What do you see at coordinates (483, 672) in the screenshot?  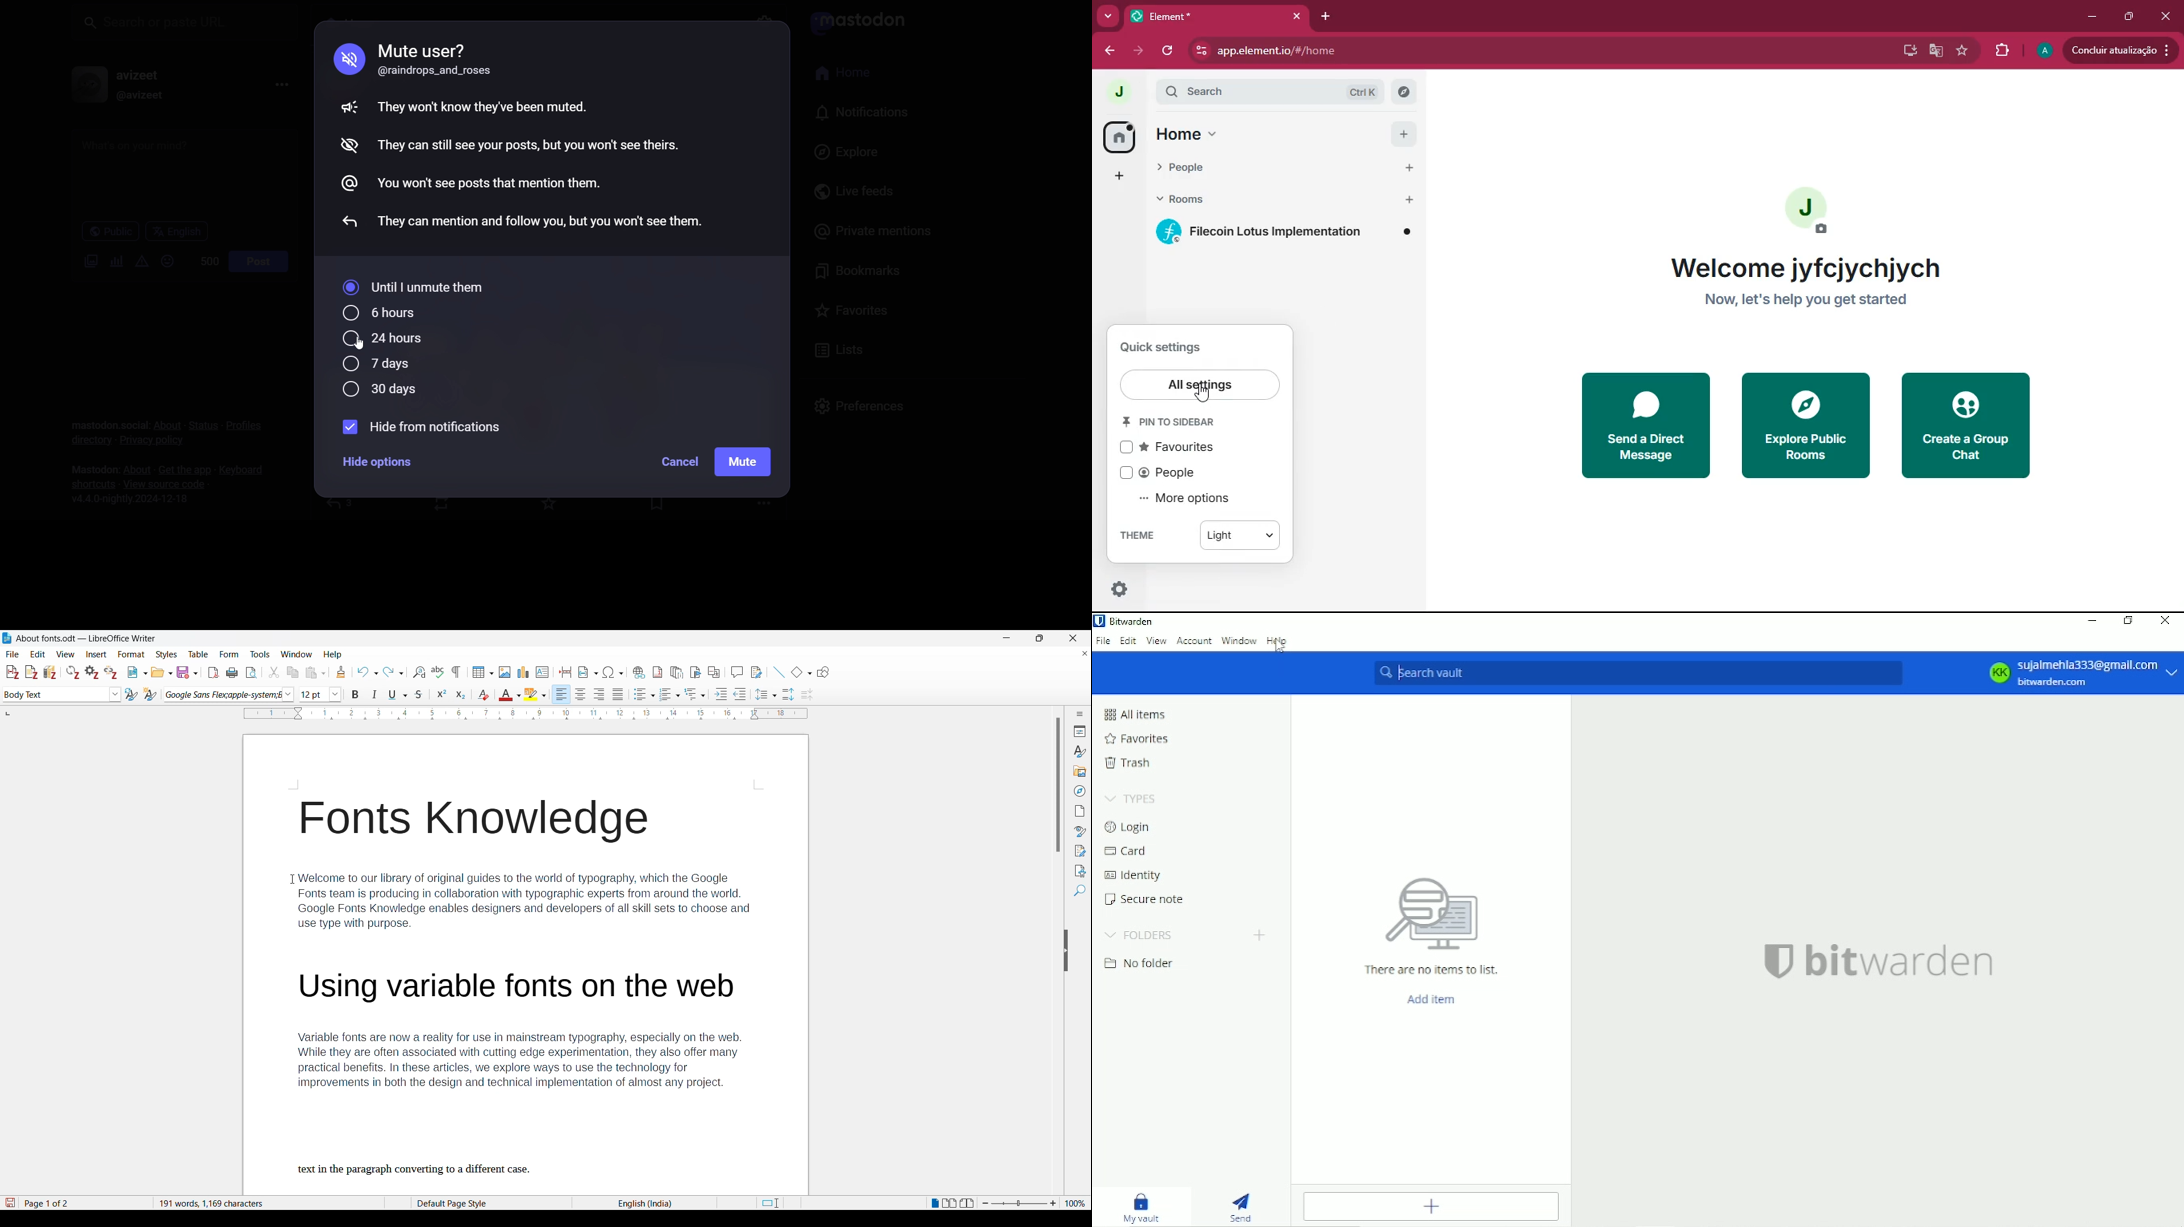 I see `Insert table` at bounding box center [483, 672].